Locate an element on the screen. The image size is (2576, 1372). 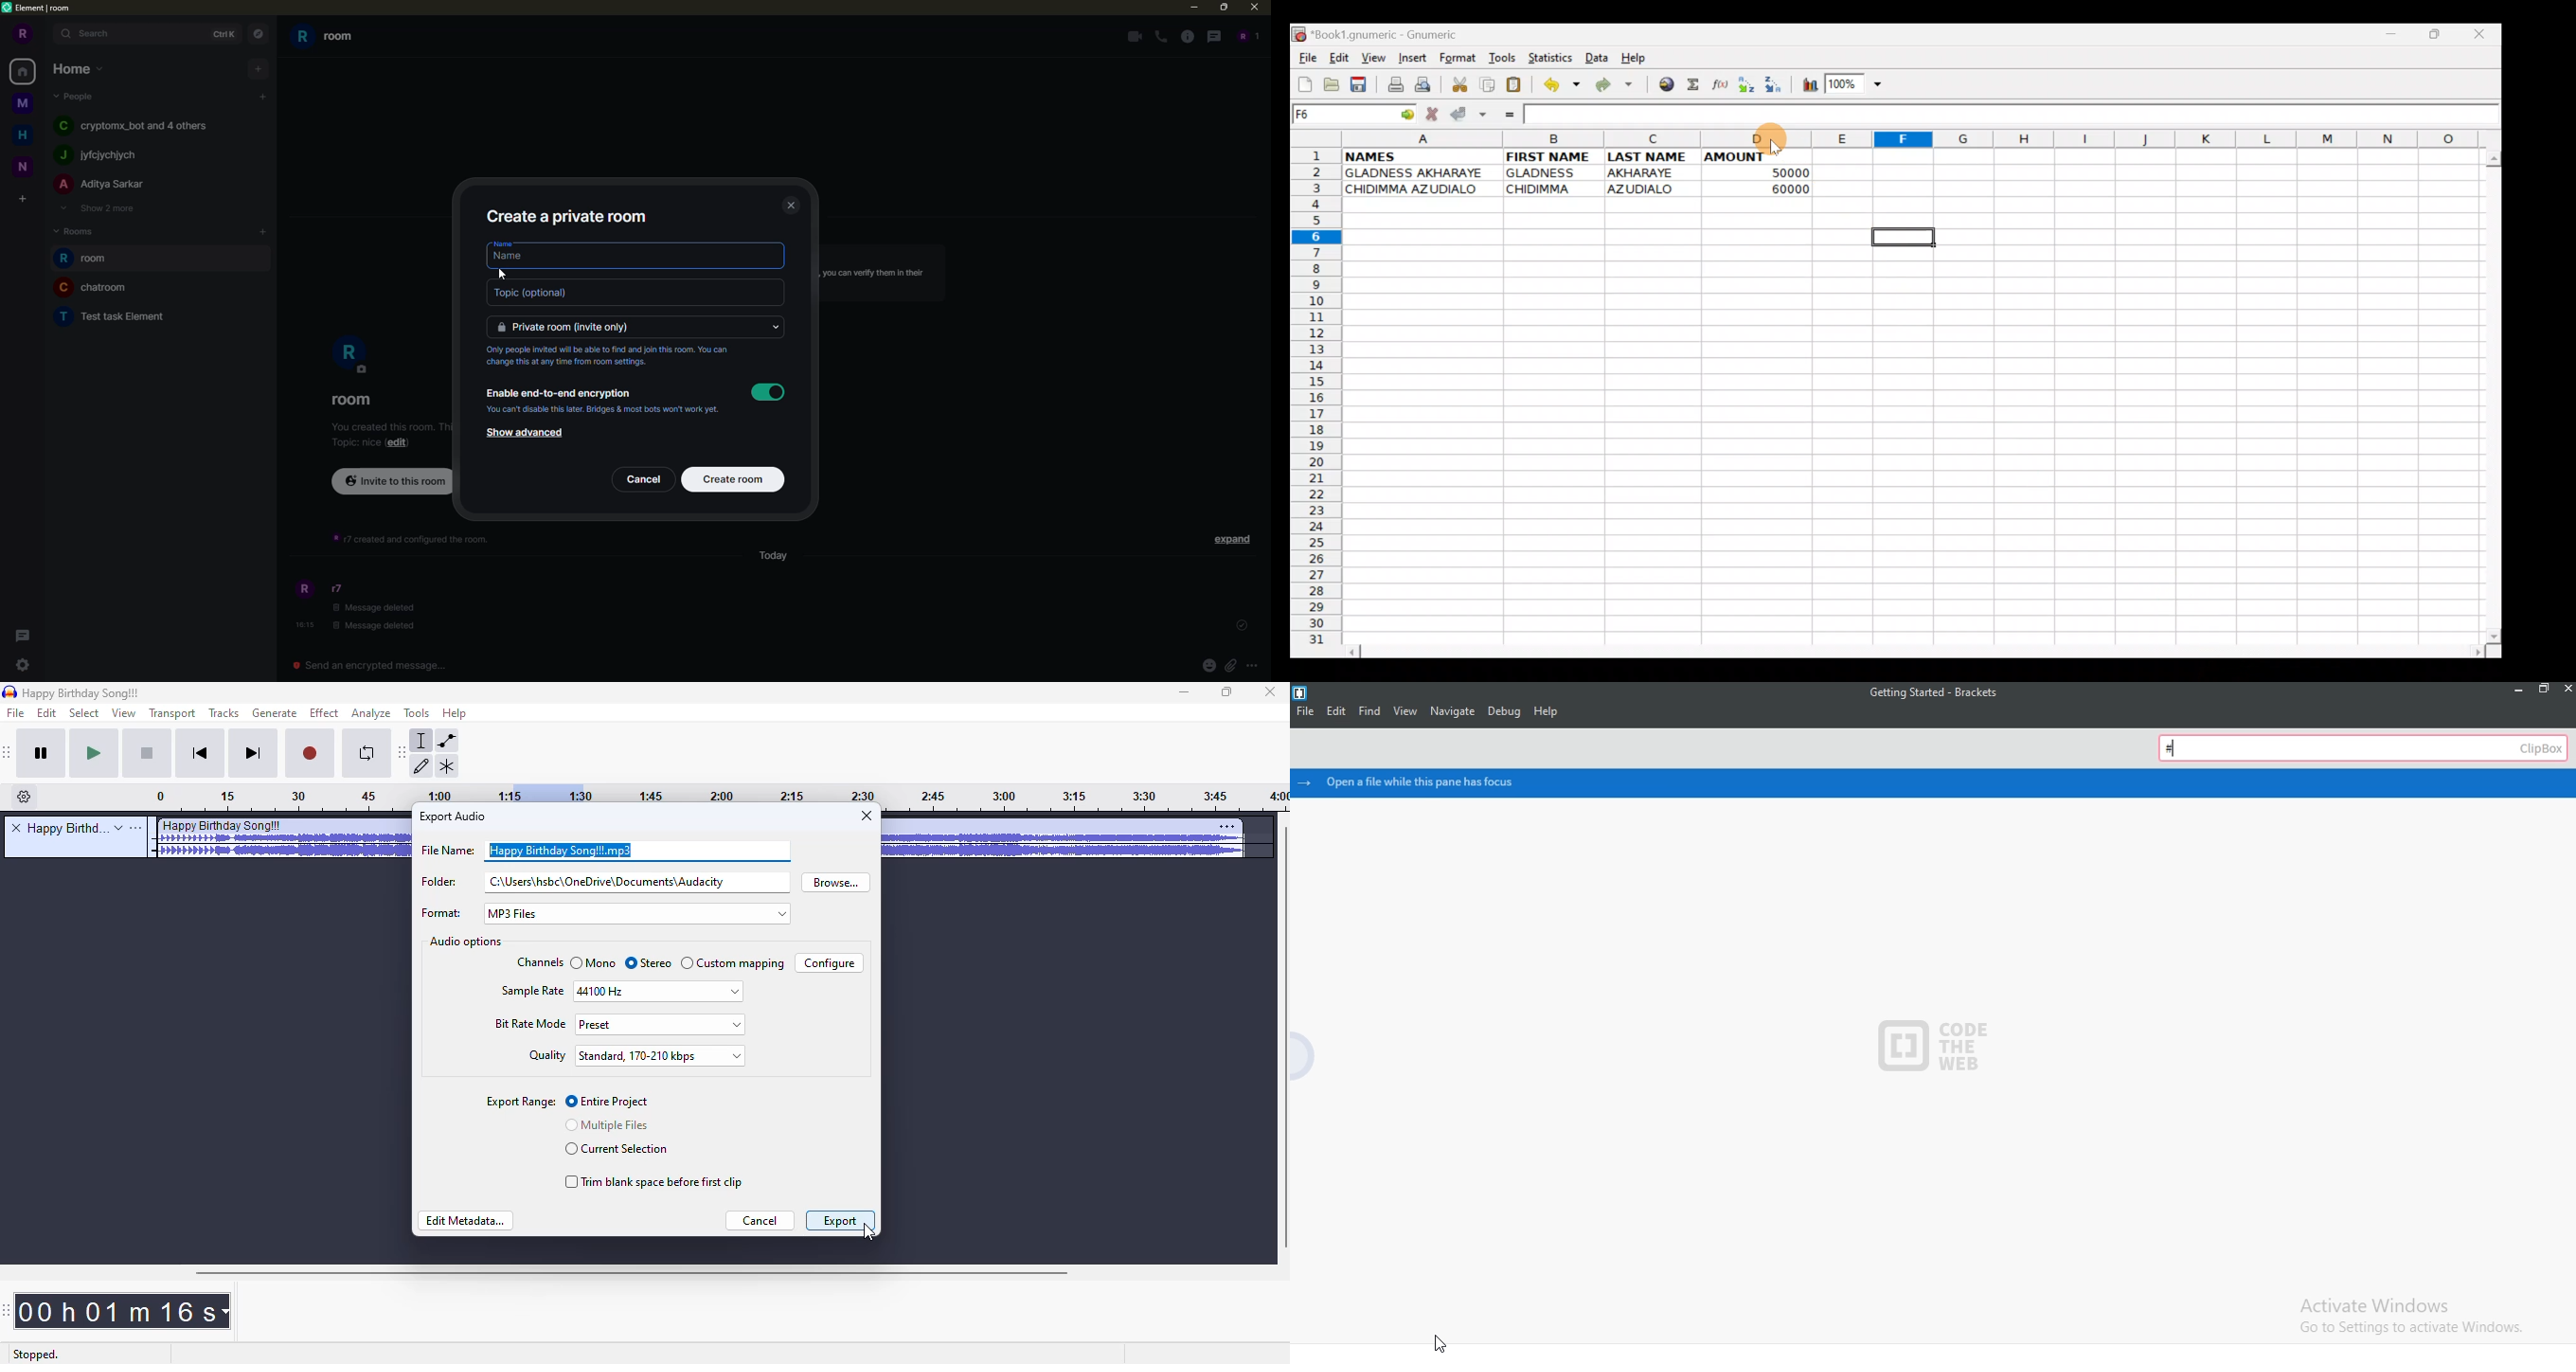
cancel is located at coordinates (759, 1220).